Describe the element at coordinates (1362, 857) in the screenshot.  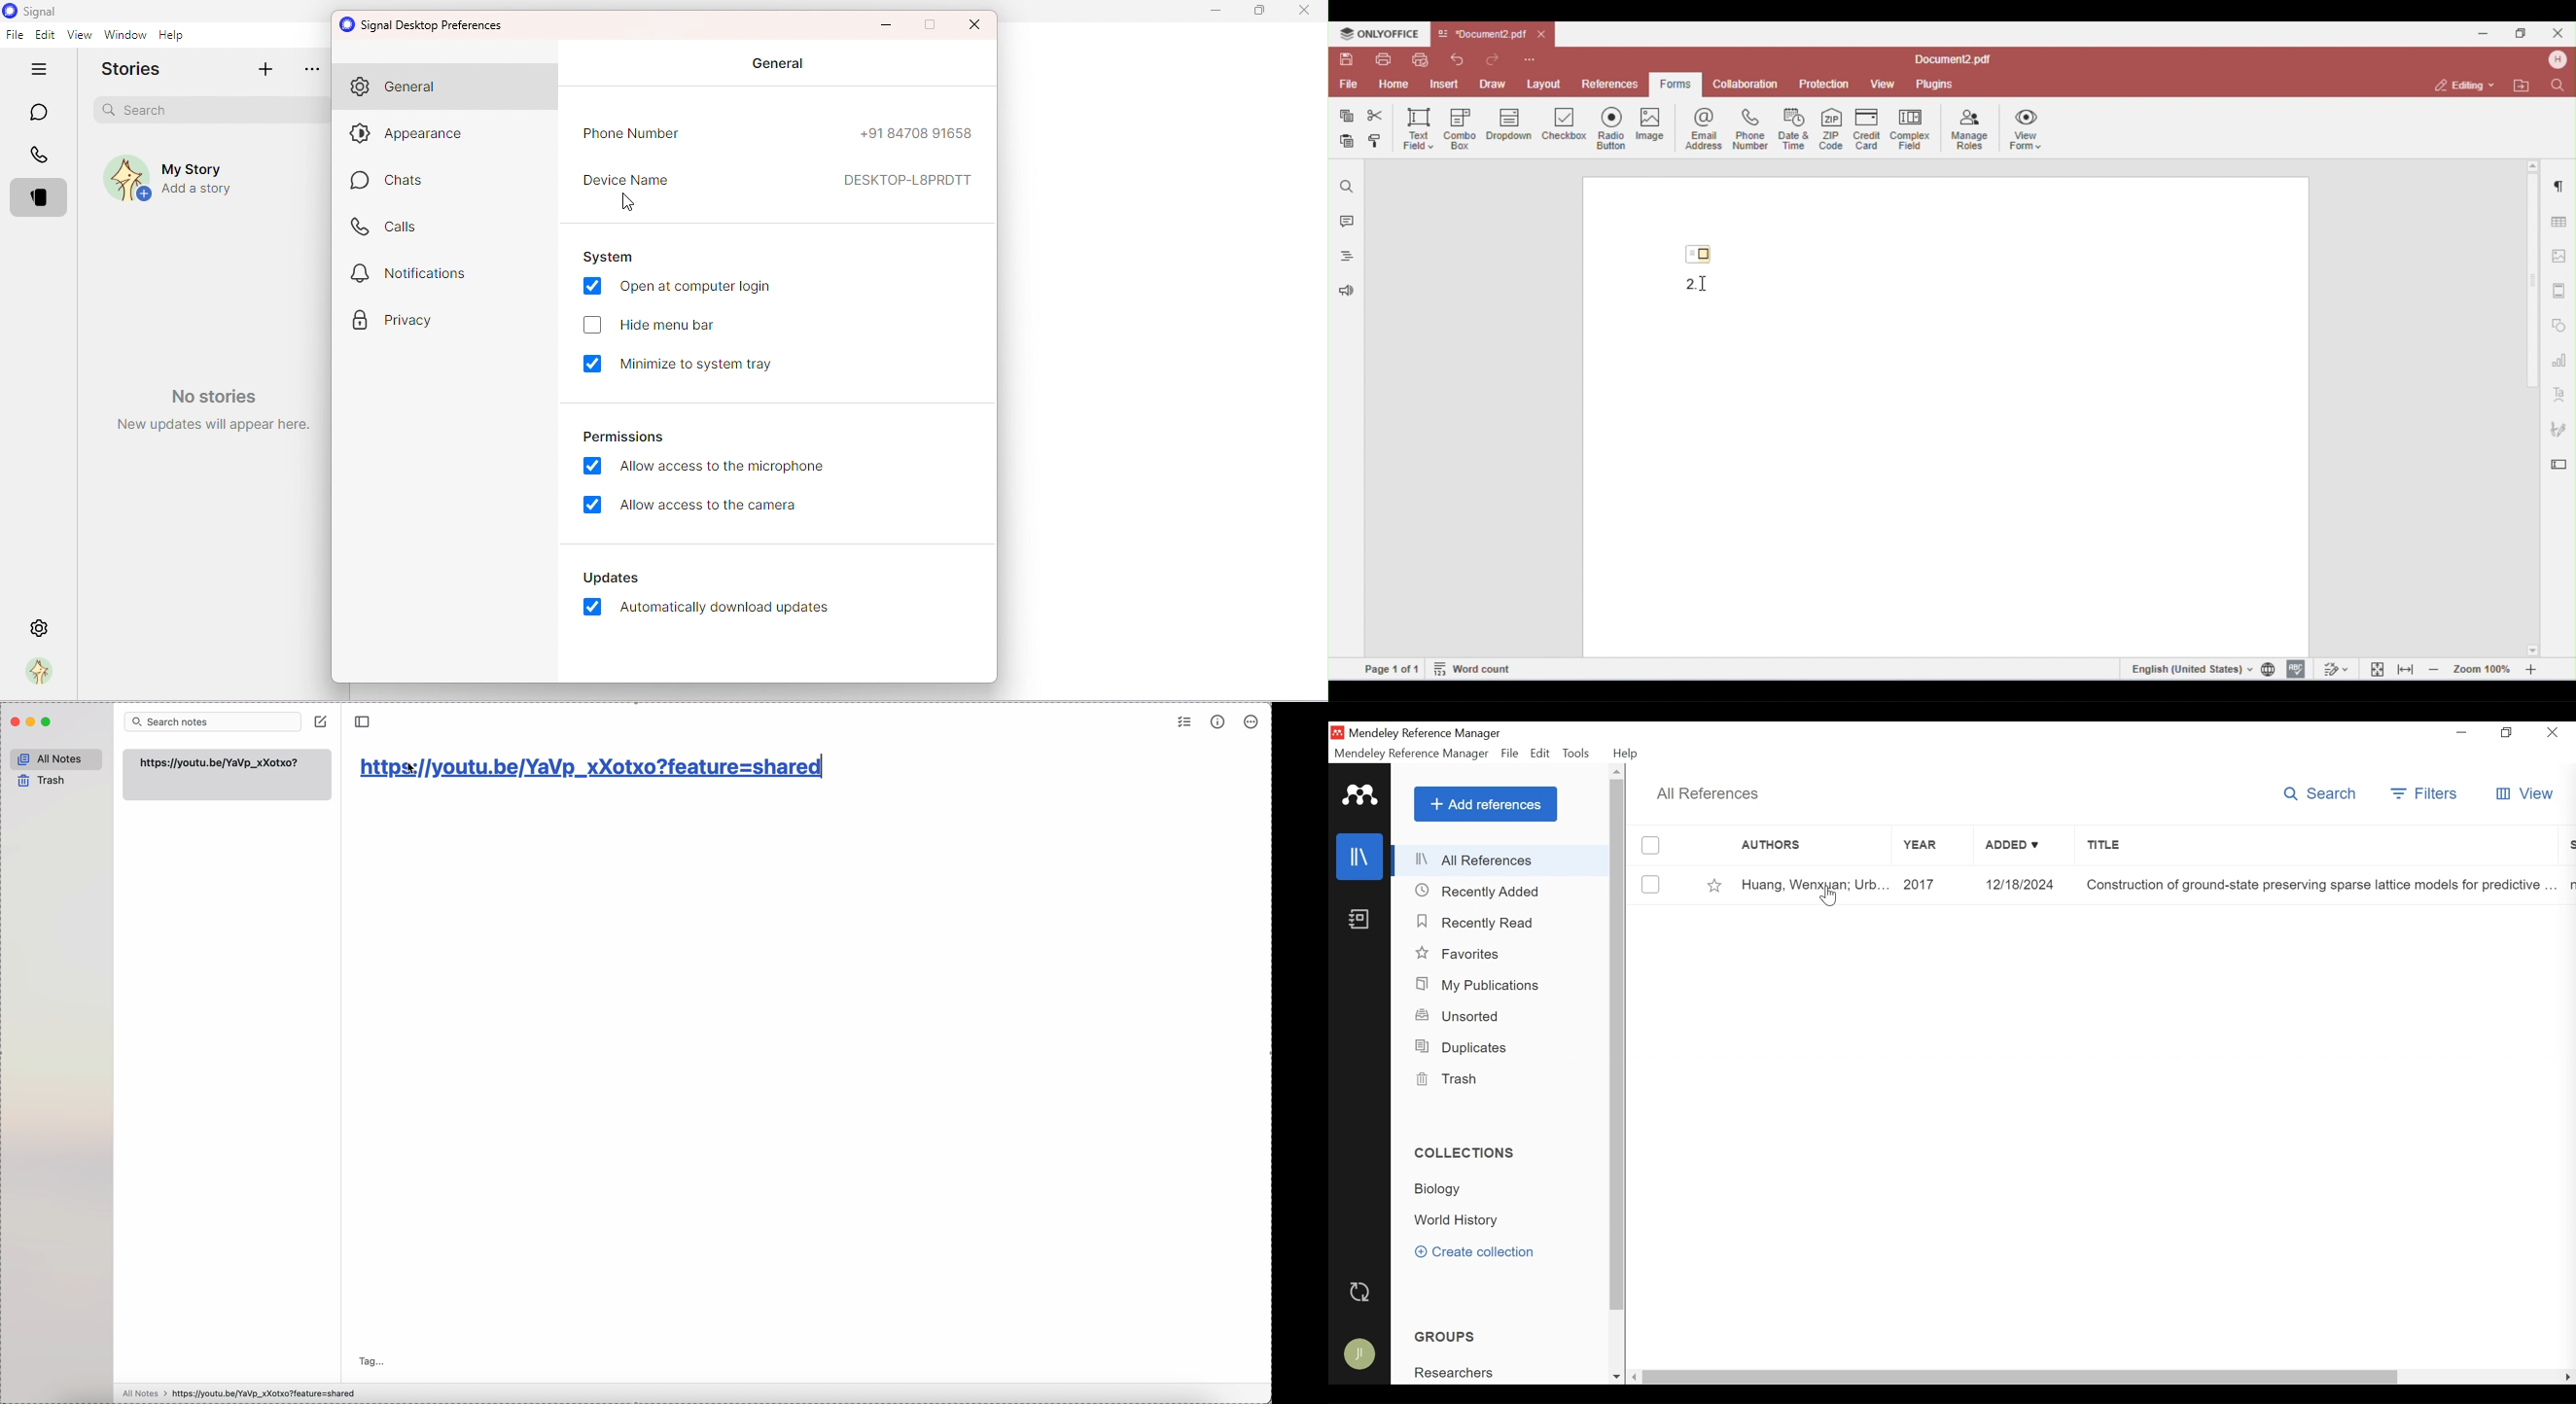
I see `Library` at that location.